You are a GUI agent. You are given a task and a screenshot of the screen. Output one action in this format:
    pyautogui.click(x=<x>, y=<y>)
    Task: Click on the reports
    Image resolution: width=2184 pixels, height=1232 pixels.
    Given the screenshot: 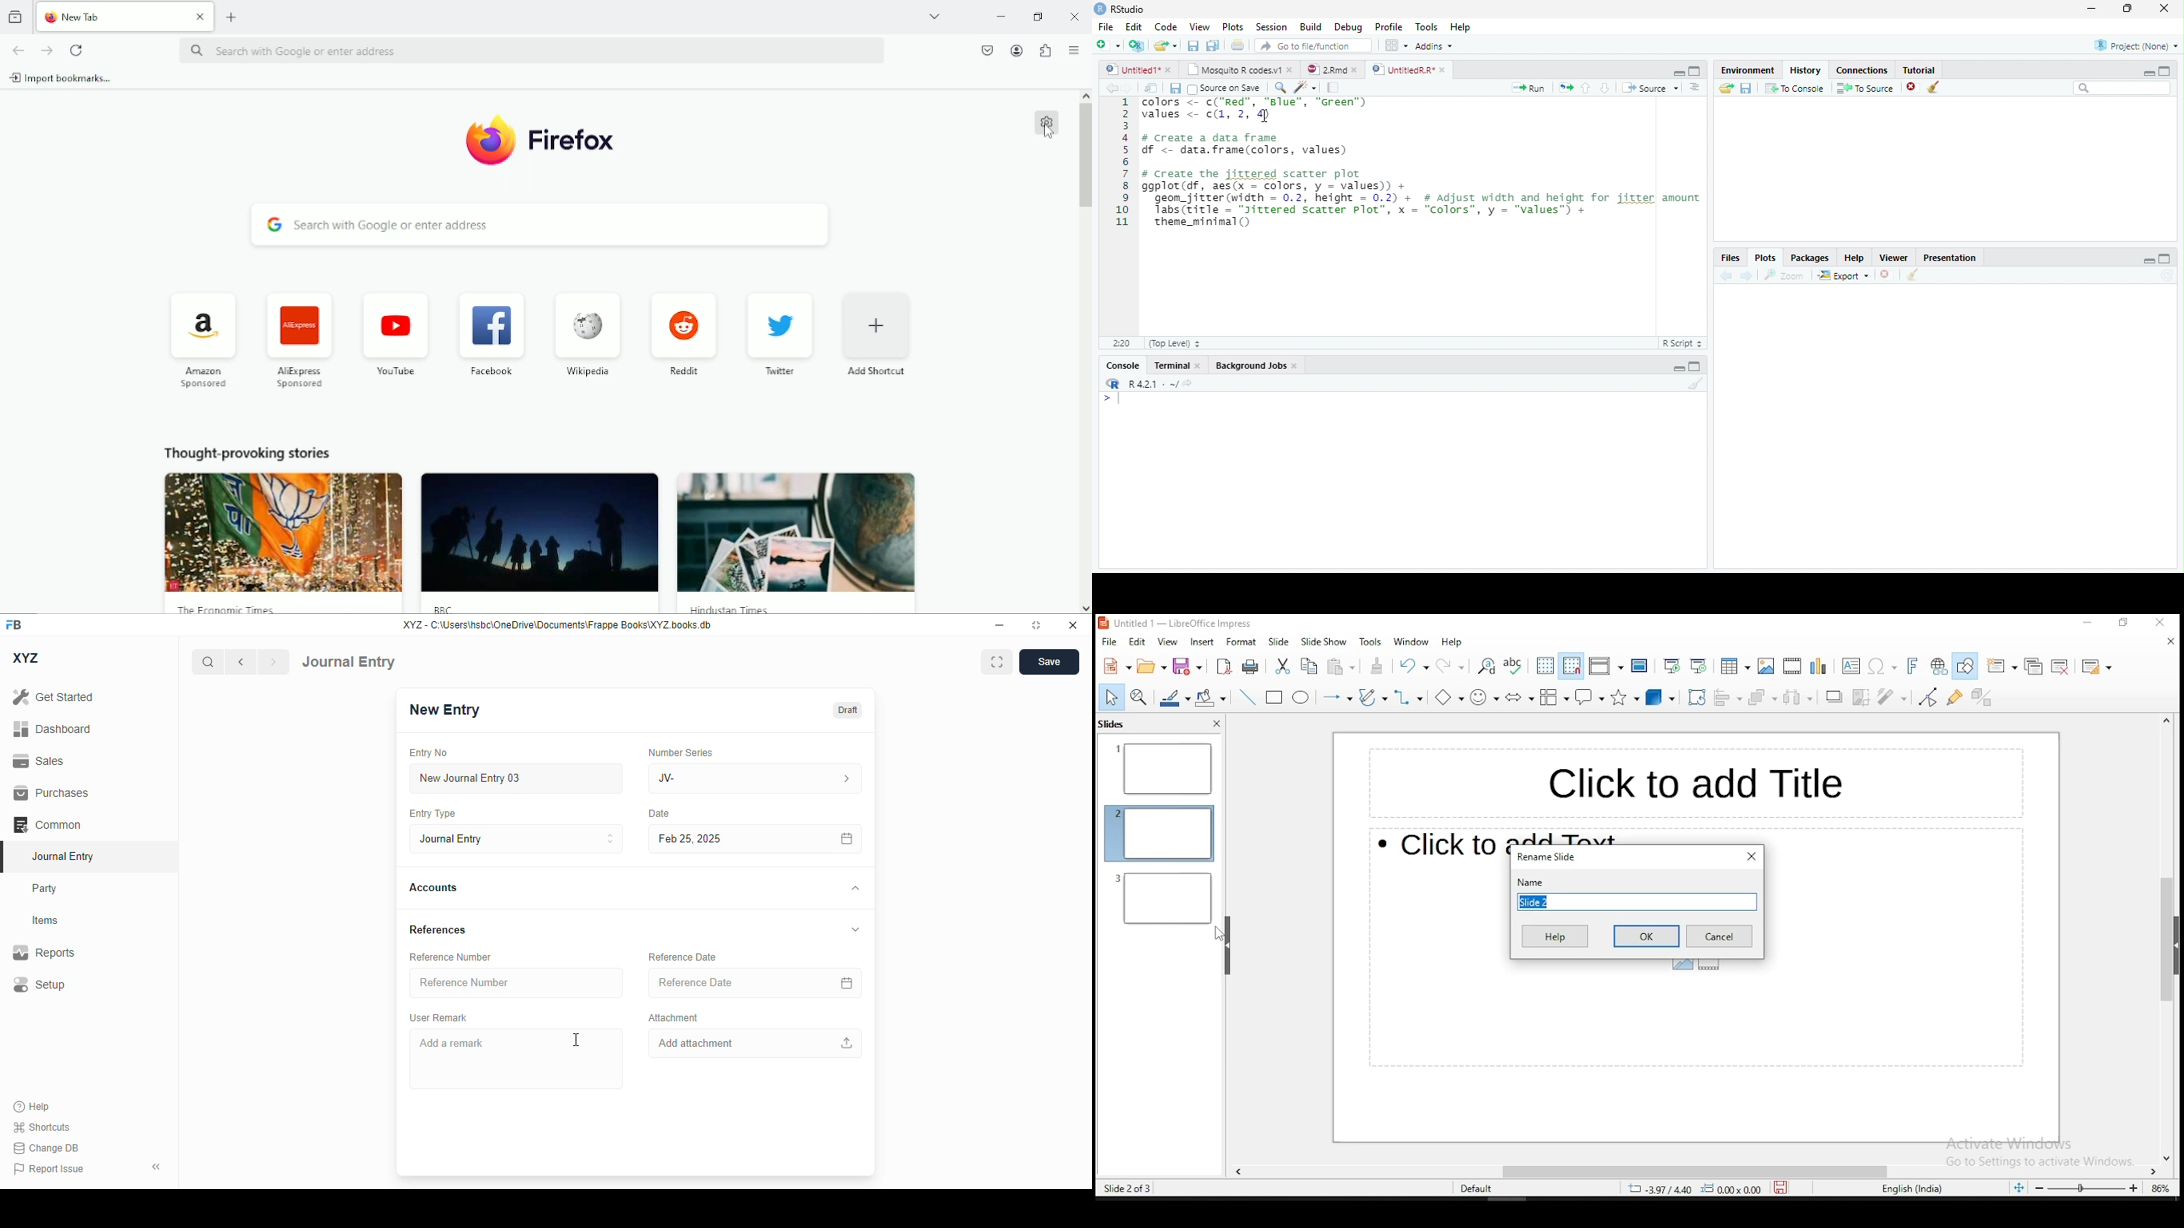 What is the action you would take?
    pyautogui.click(x=44, y=952)
    